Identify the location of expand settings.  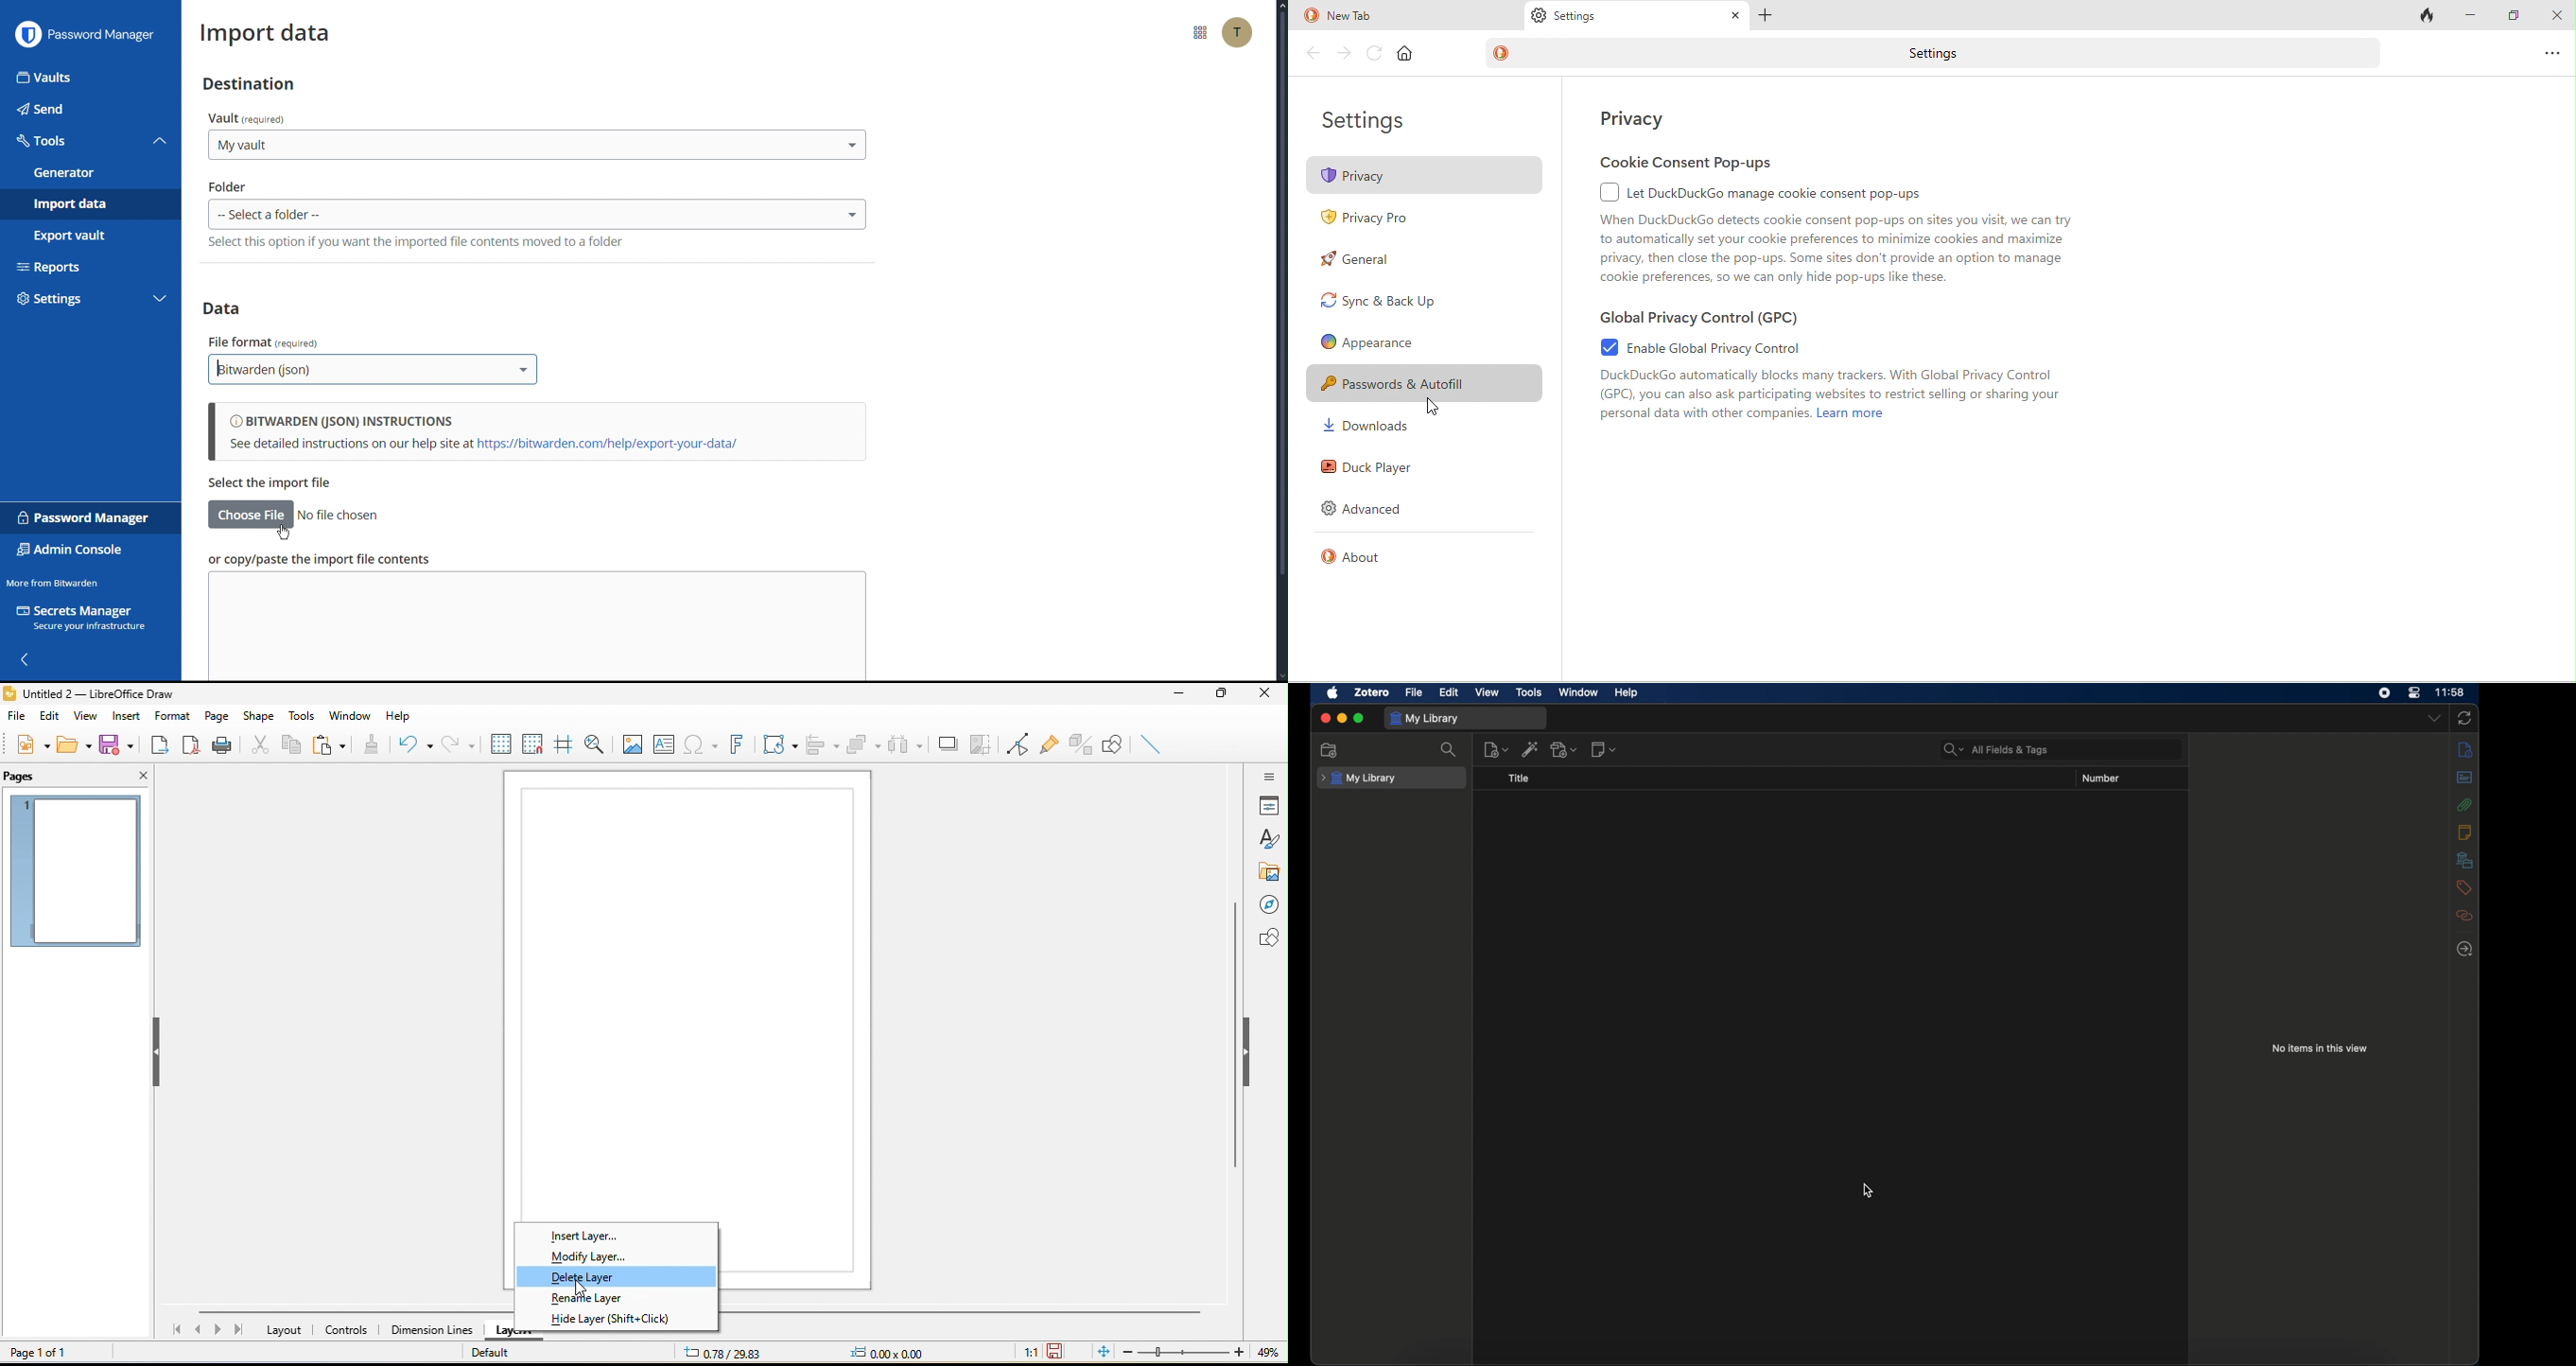
(160, 301).